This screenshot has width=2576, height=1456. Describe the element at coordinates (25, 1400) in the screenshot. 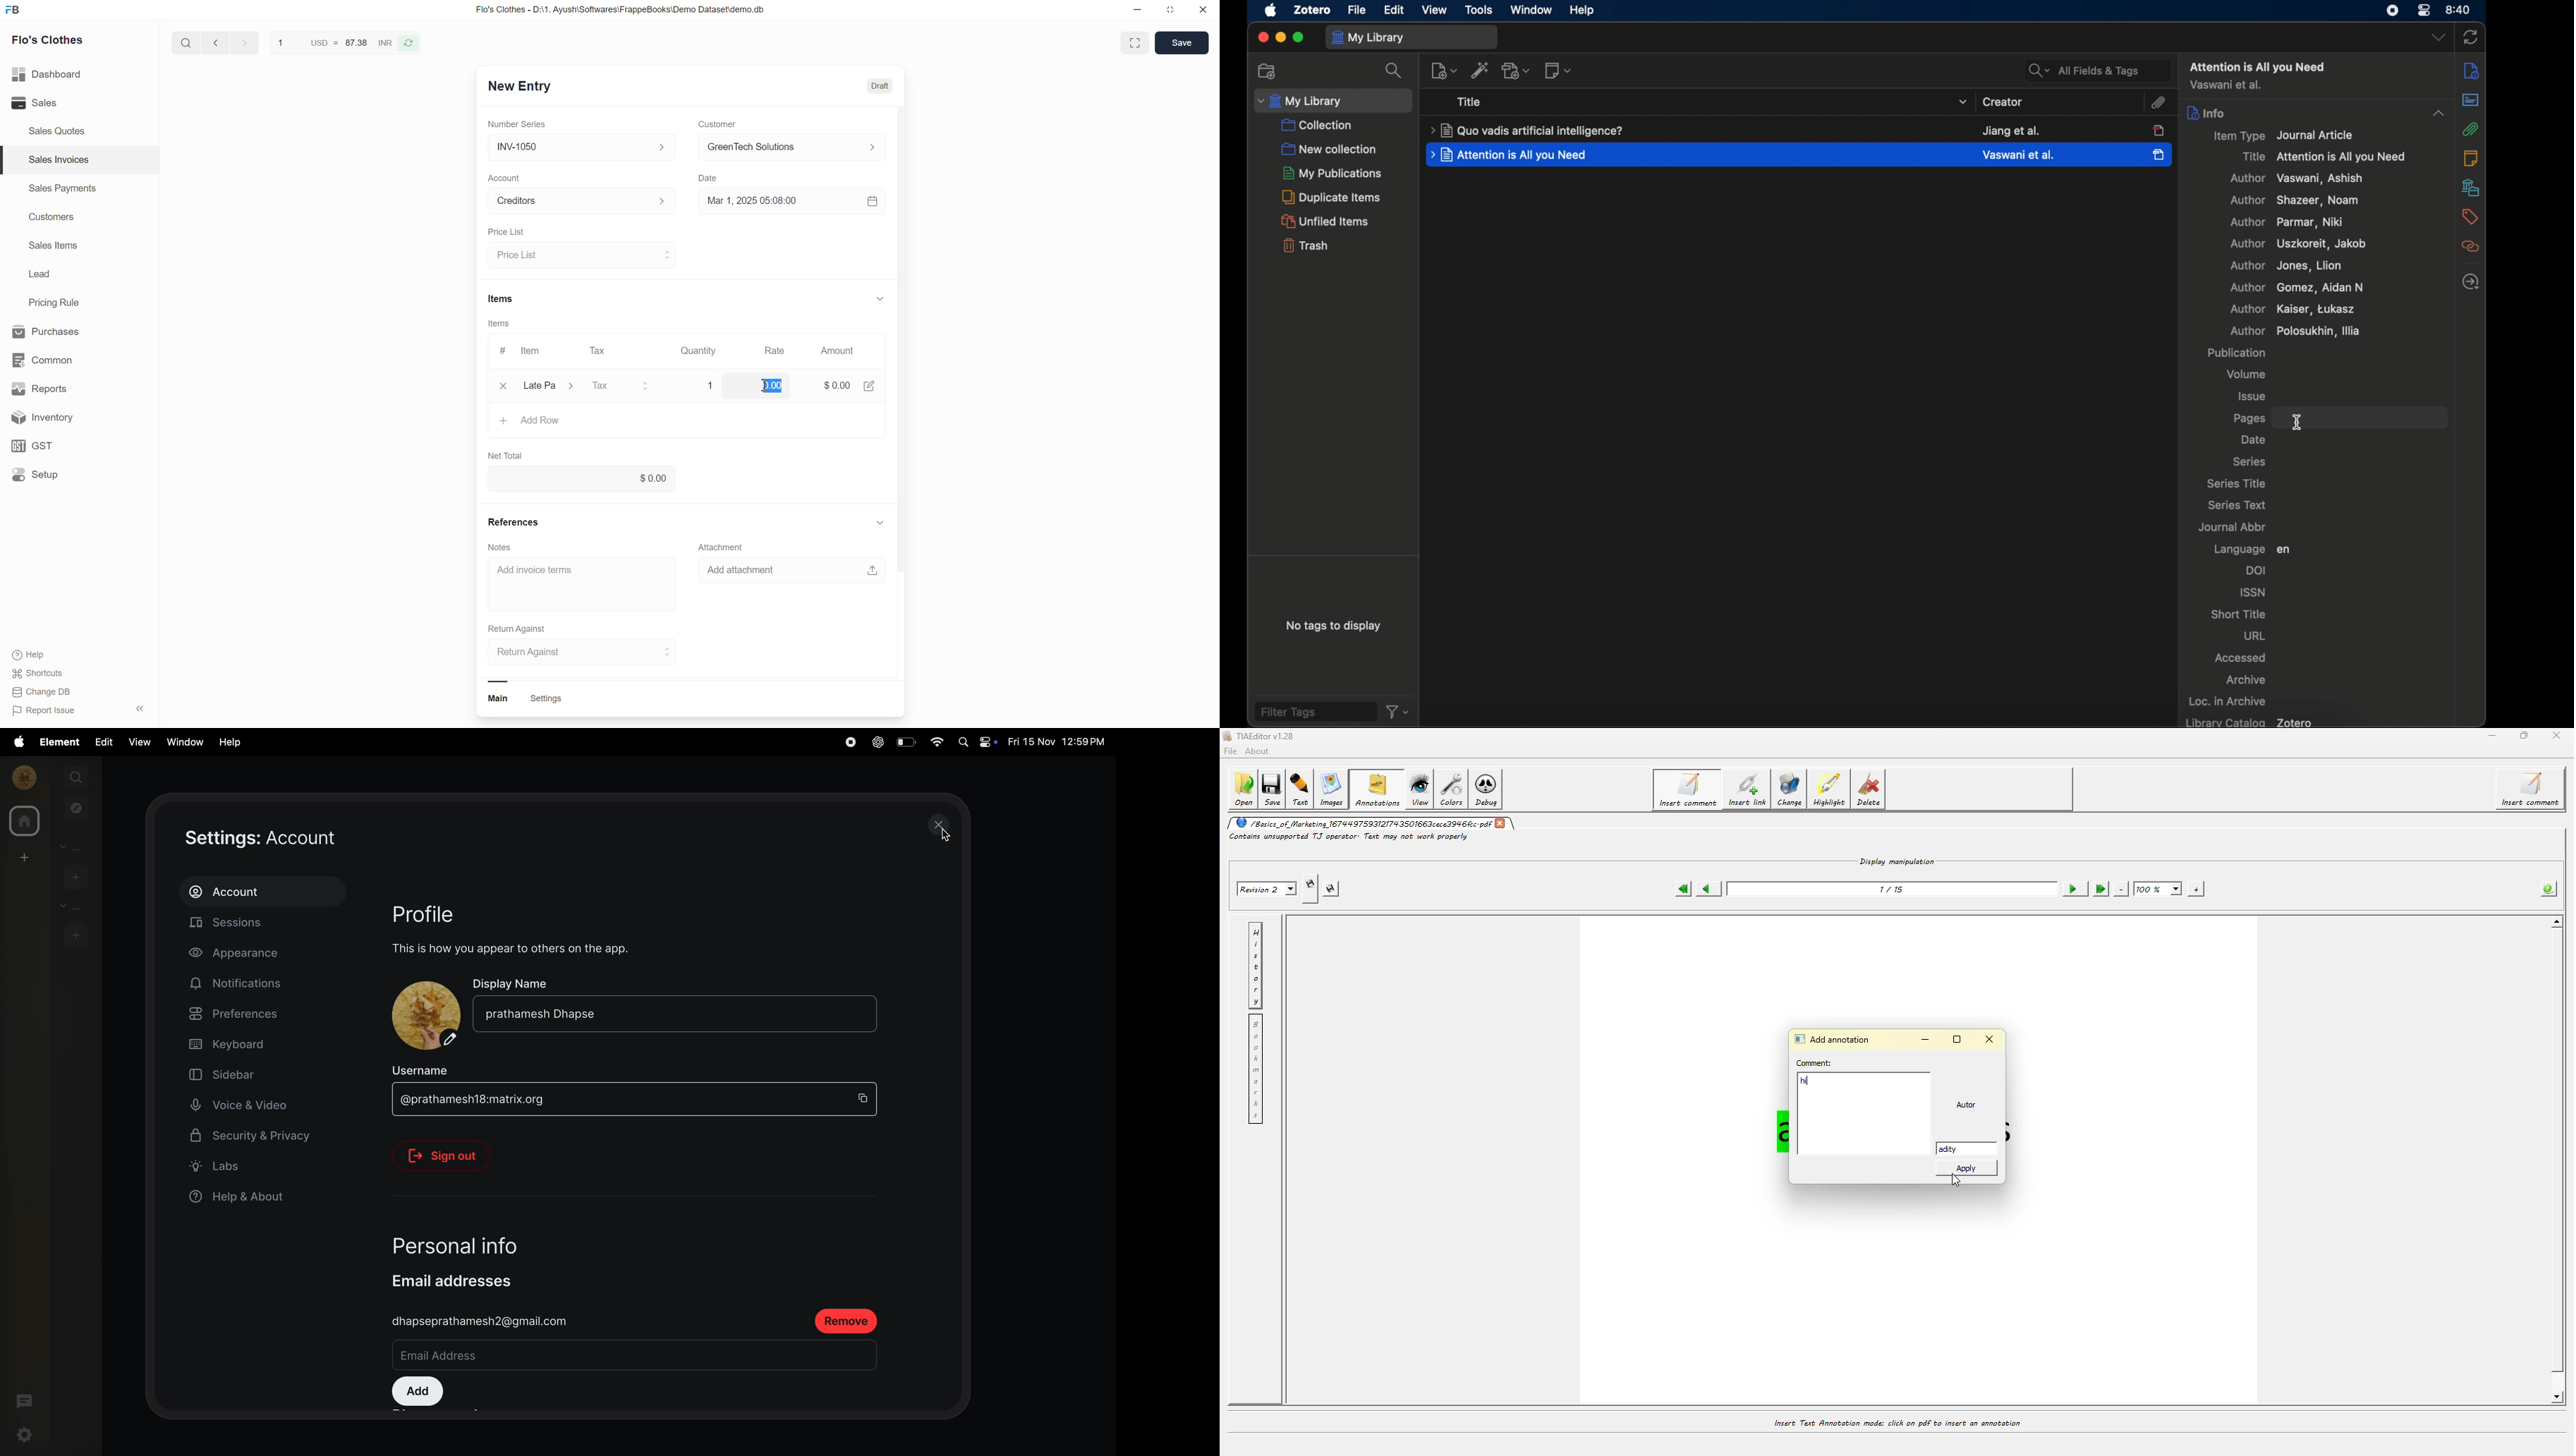

I see `threads` at that location.